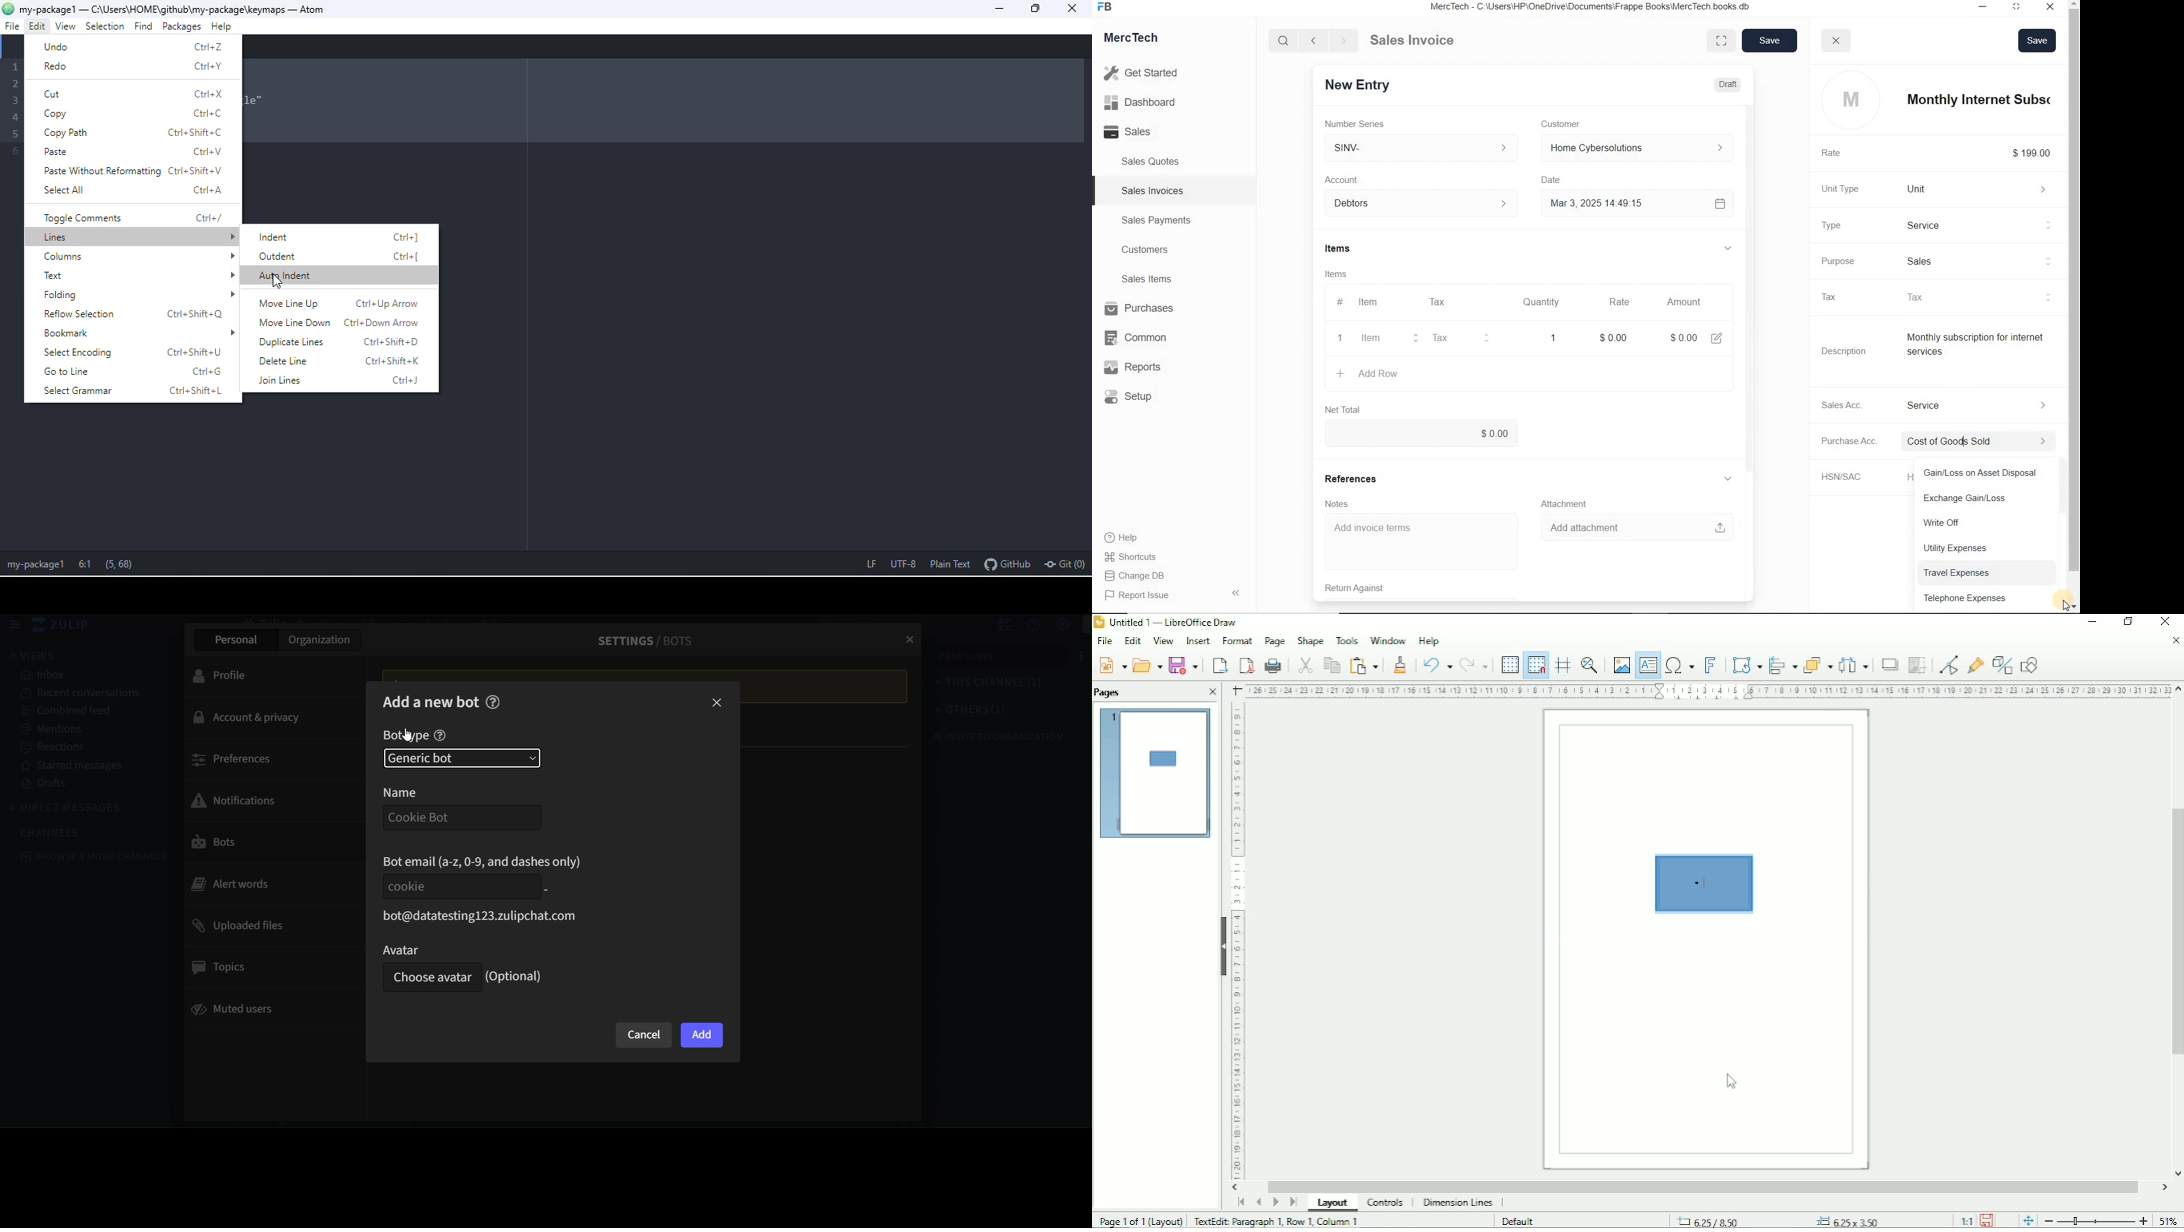 This screenshot has width=2184, height=1232. What do you see at coordinates (1136, 576) in the screenshot?
I see `Change DB` at bounding box center [1136, 576].